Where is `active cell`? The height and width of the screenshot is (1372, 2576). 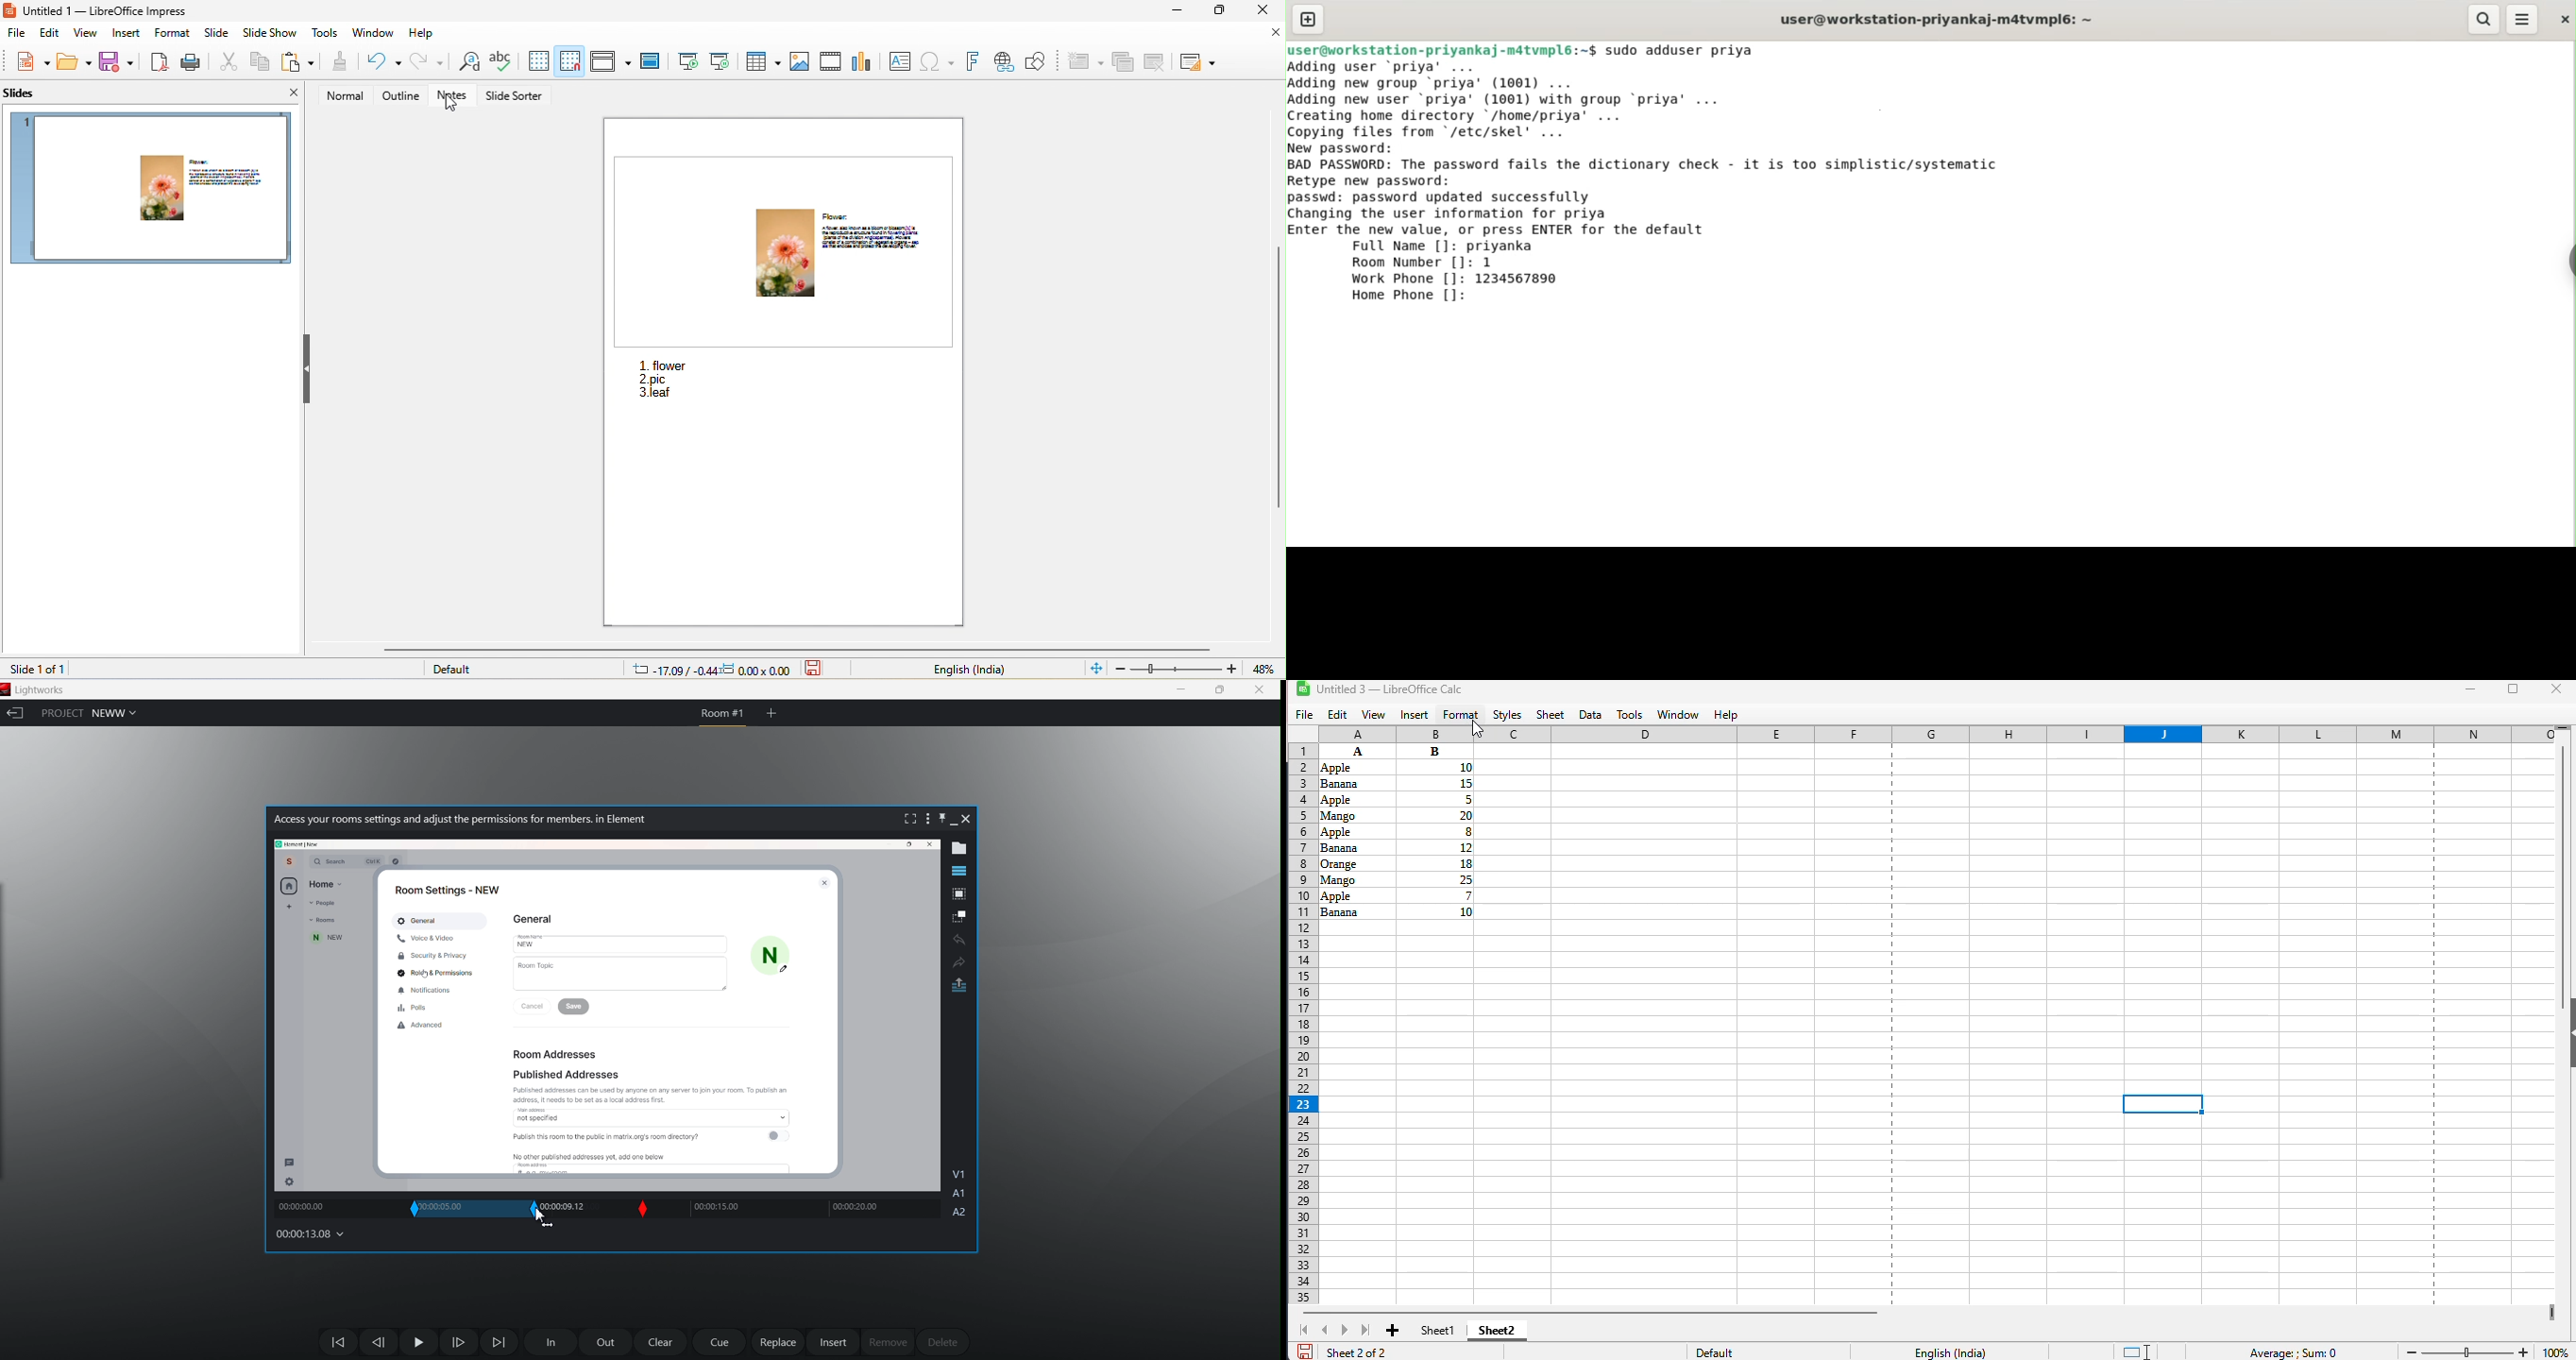 active cell is located at coordinates (2163, 1104).